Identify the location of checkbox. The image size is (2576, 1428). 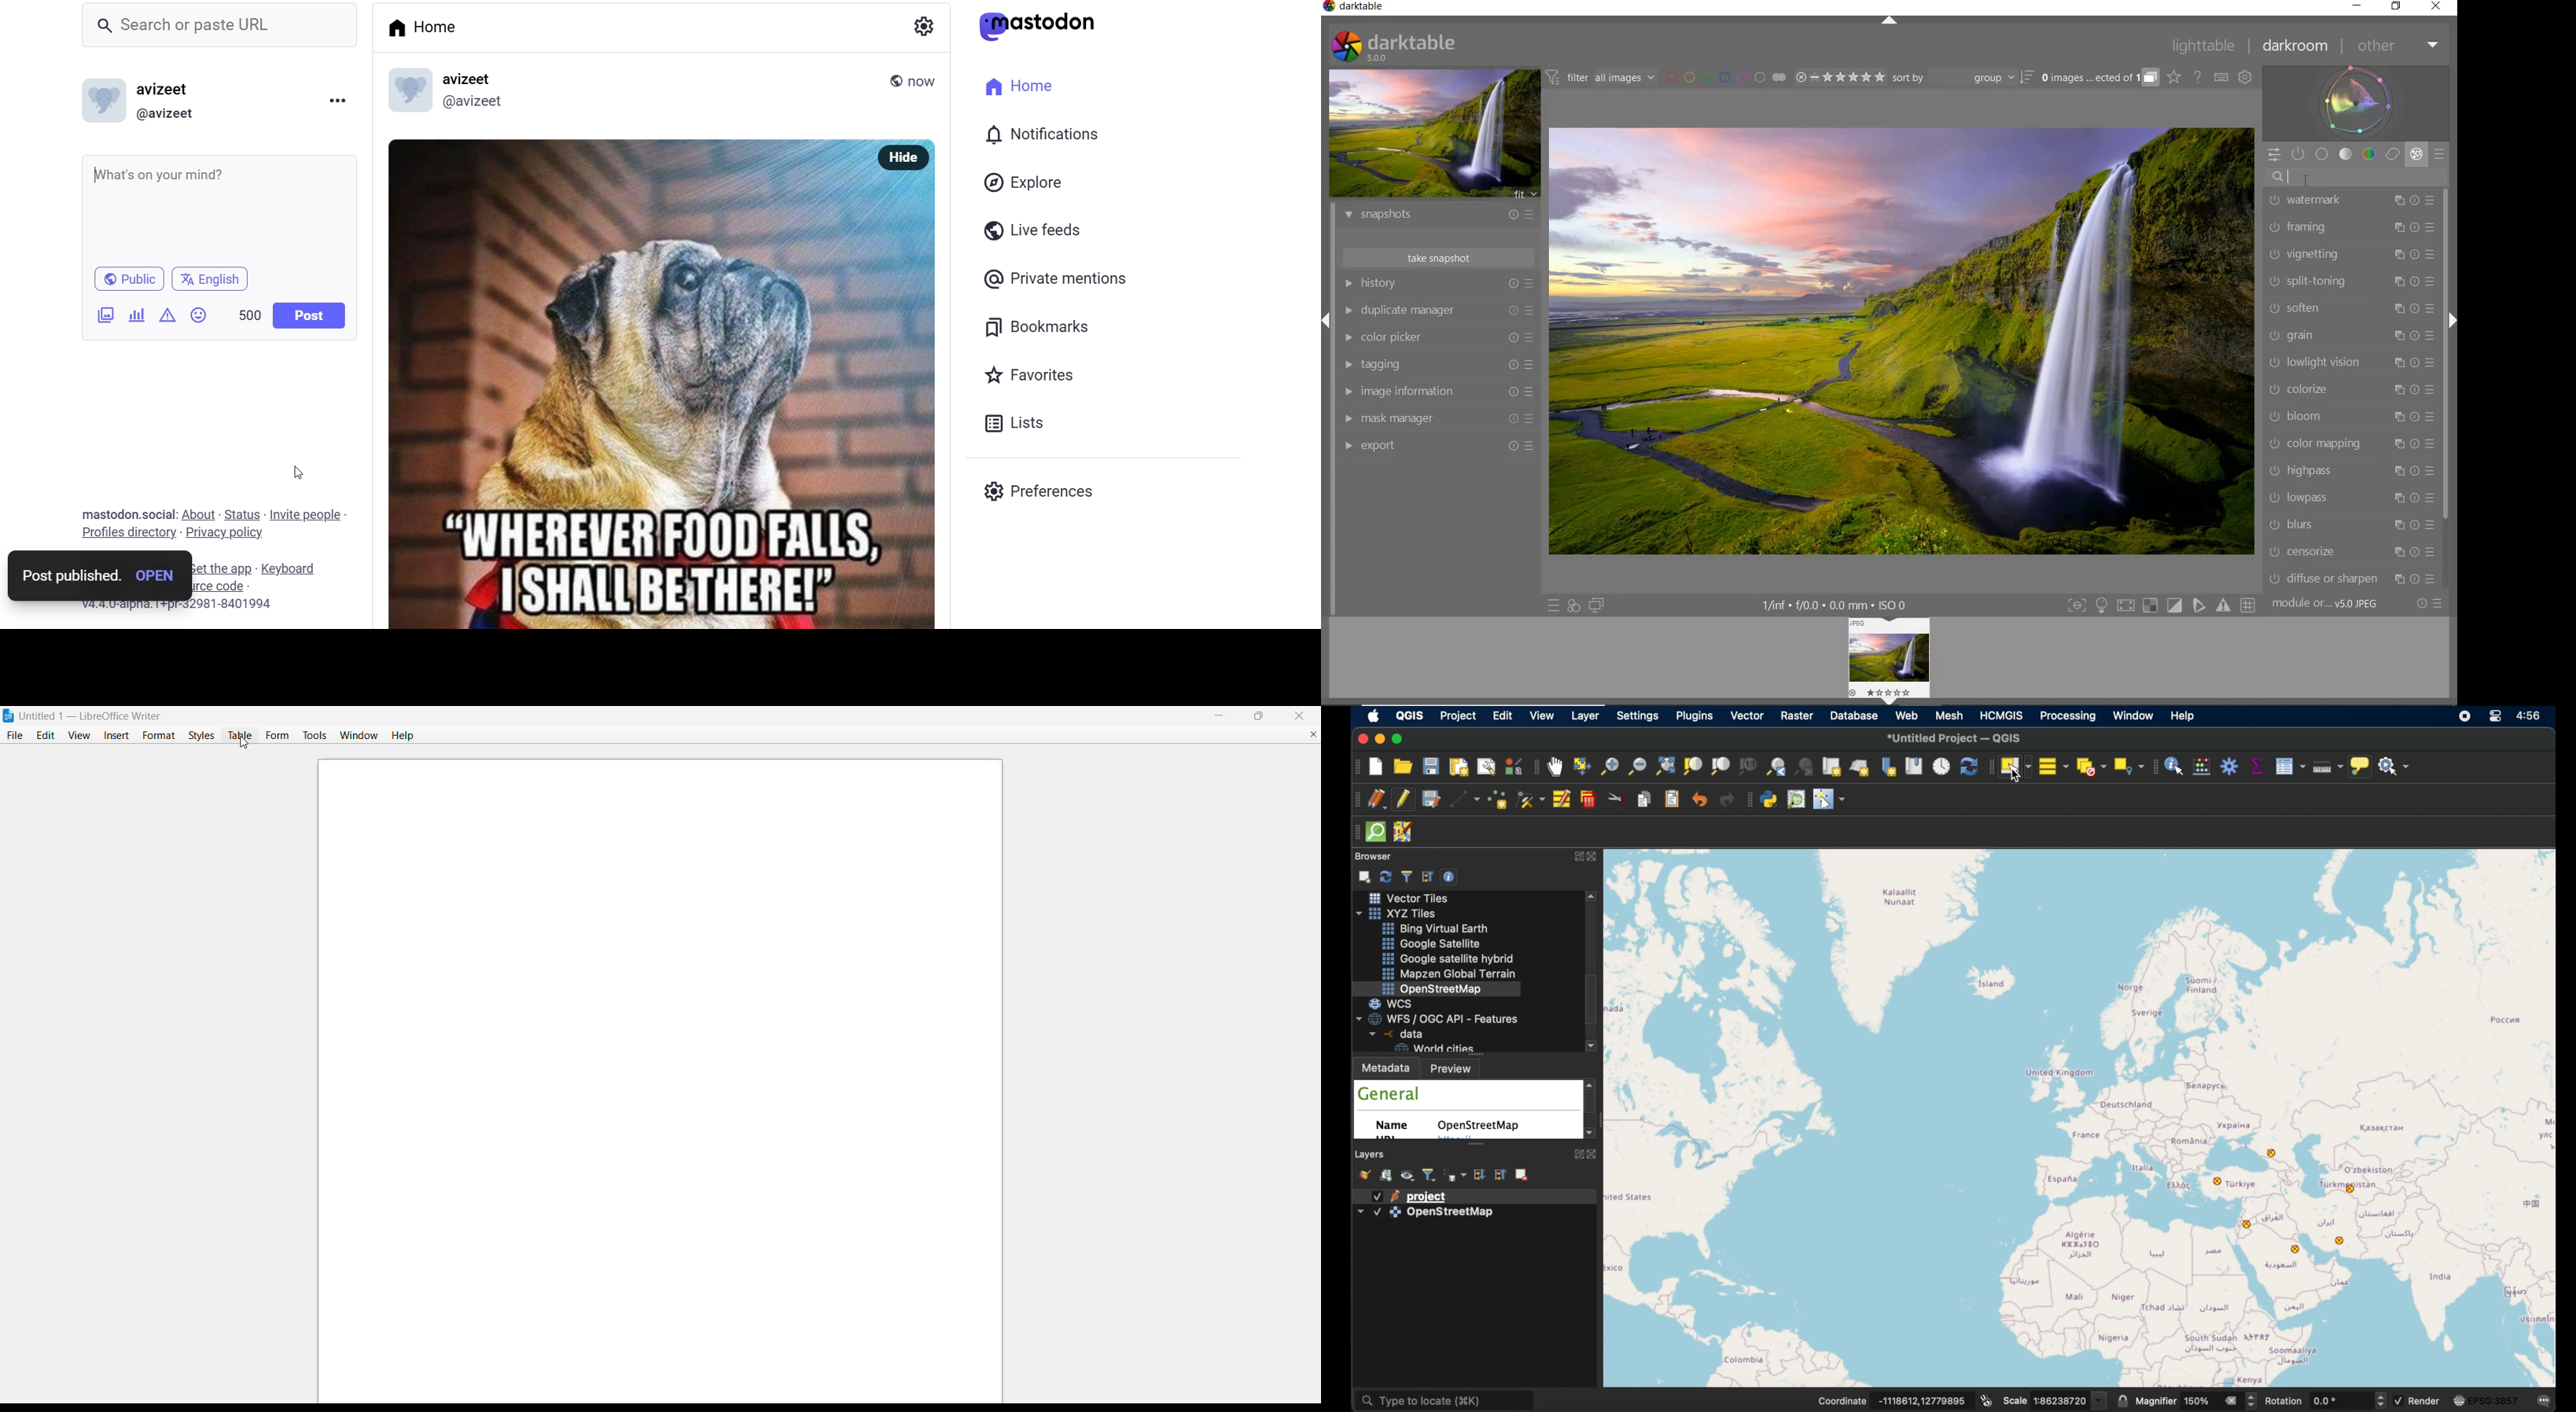
(2399, 1401).